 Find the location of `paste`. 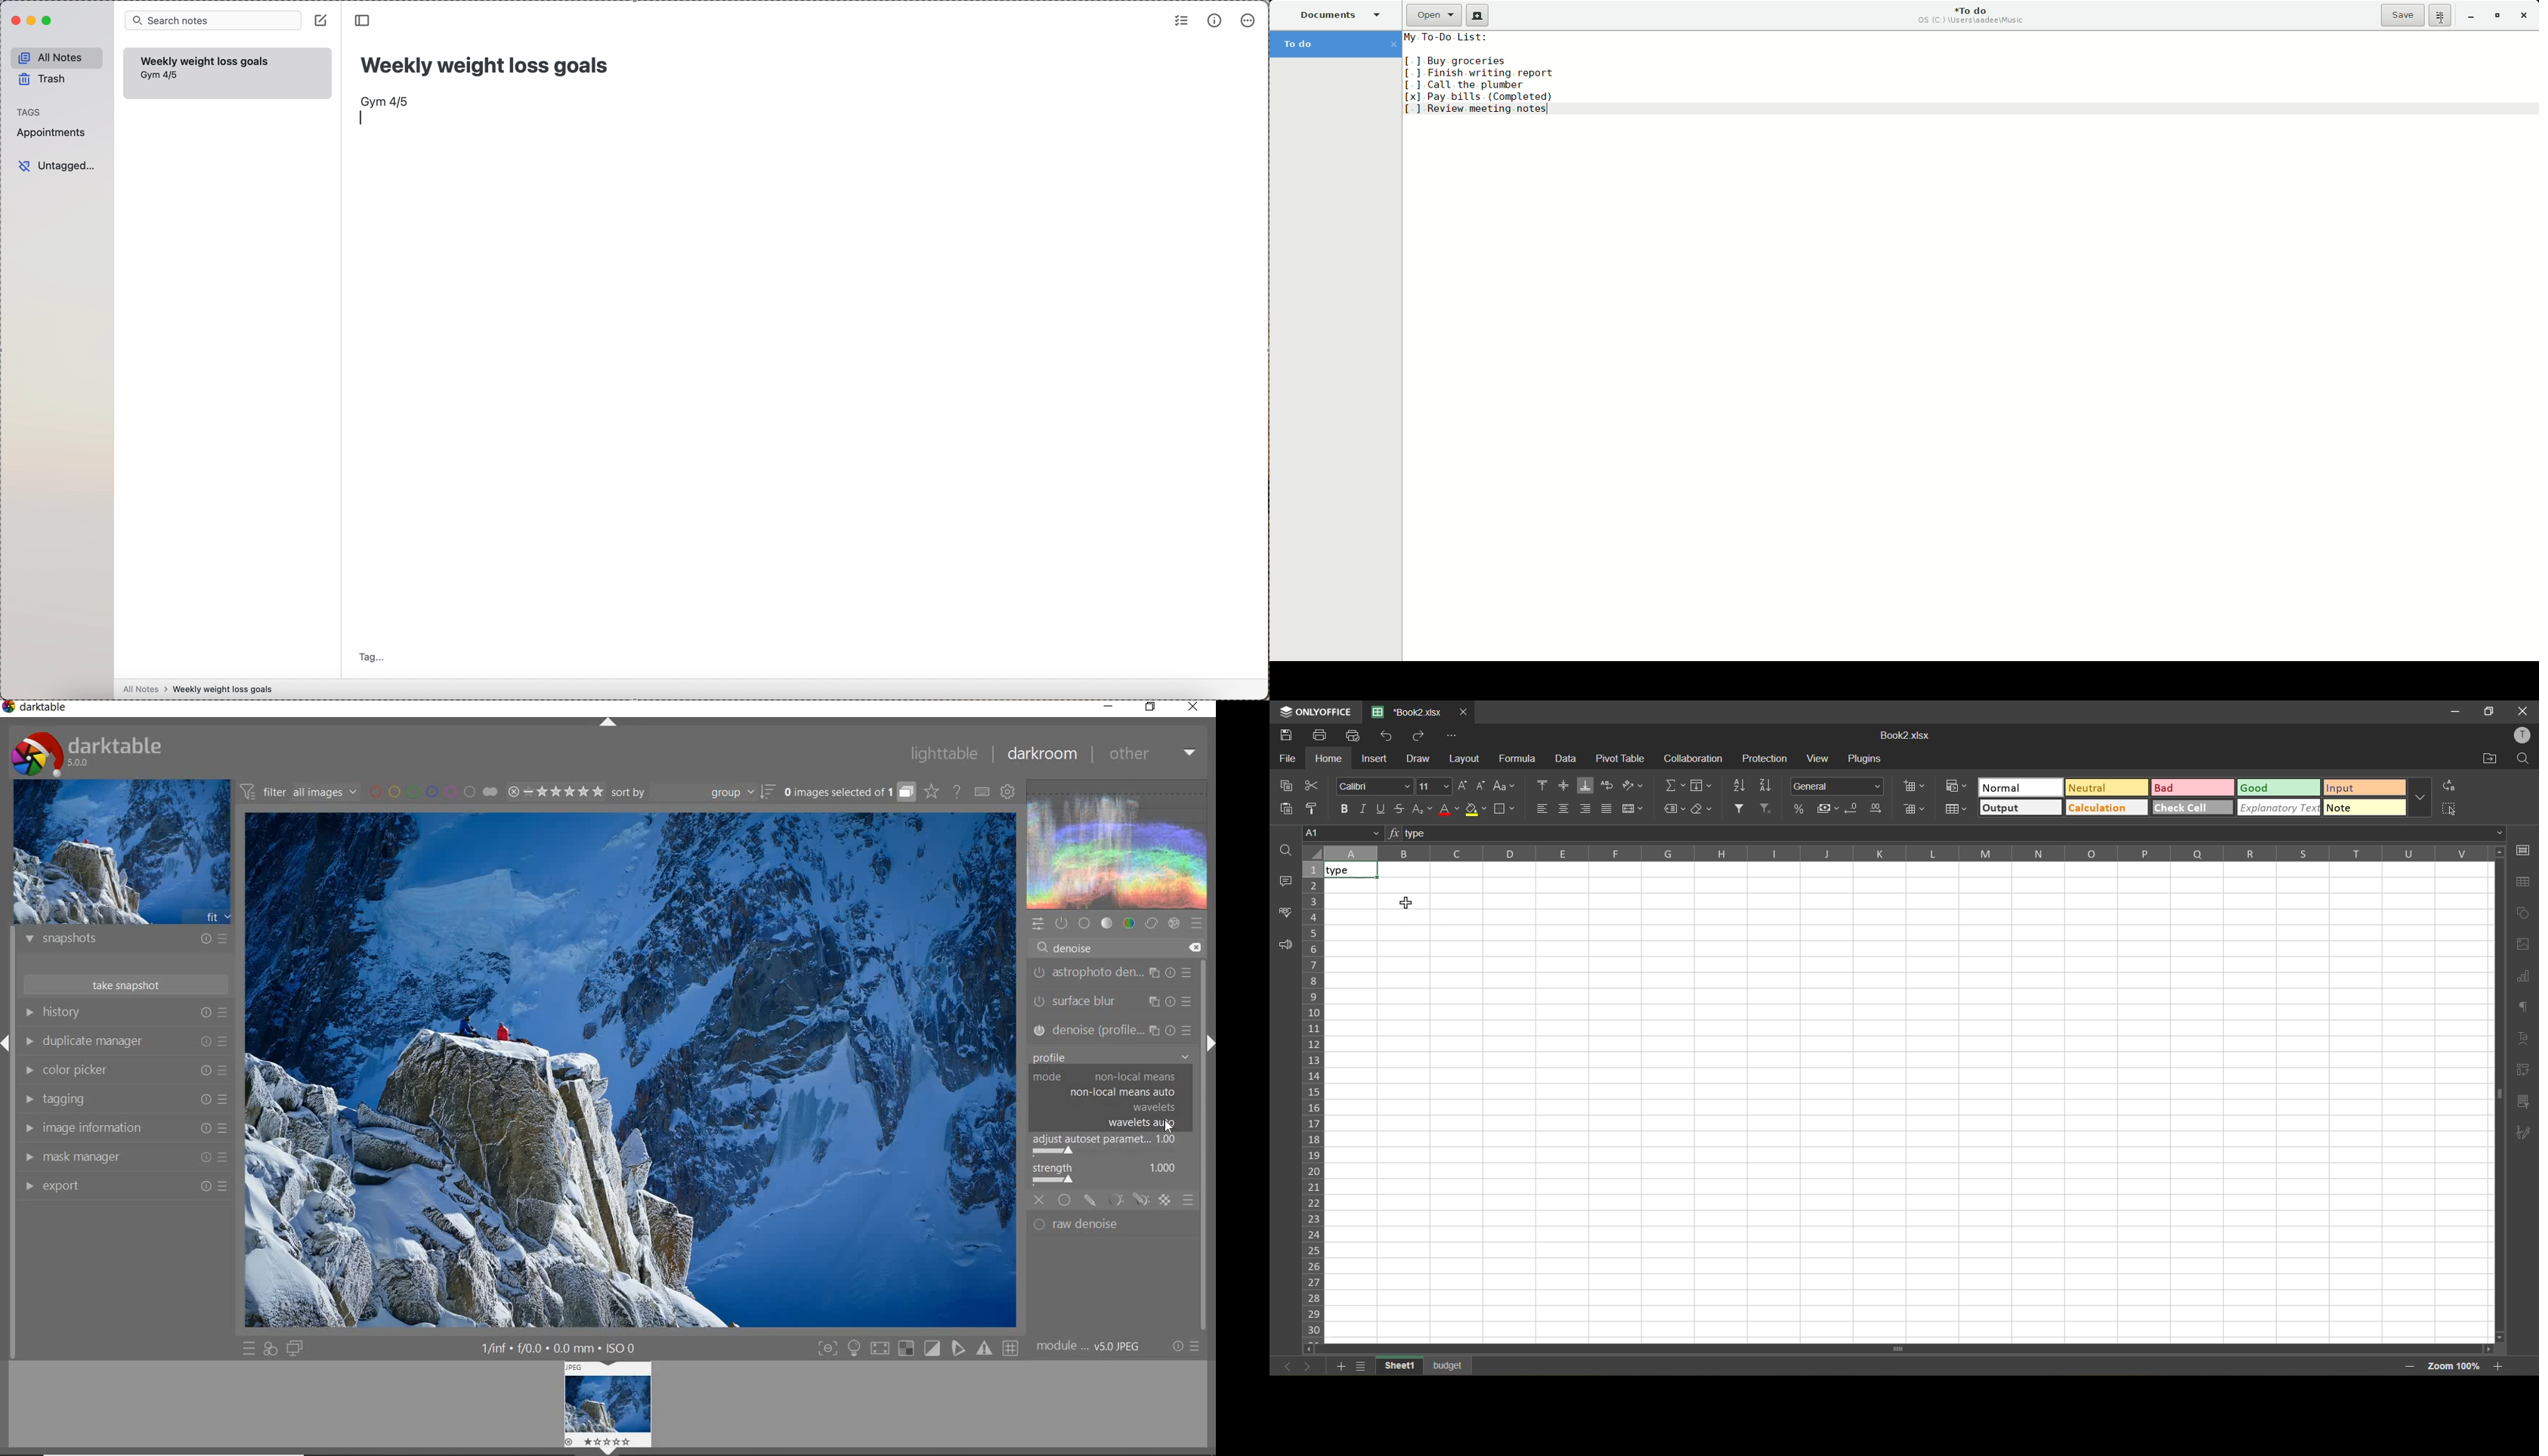

paste is located at coordinates (1282, 809).